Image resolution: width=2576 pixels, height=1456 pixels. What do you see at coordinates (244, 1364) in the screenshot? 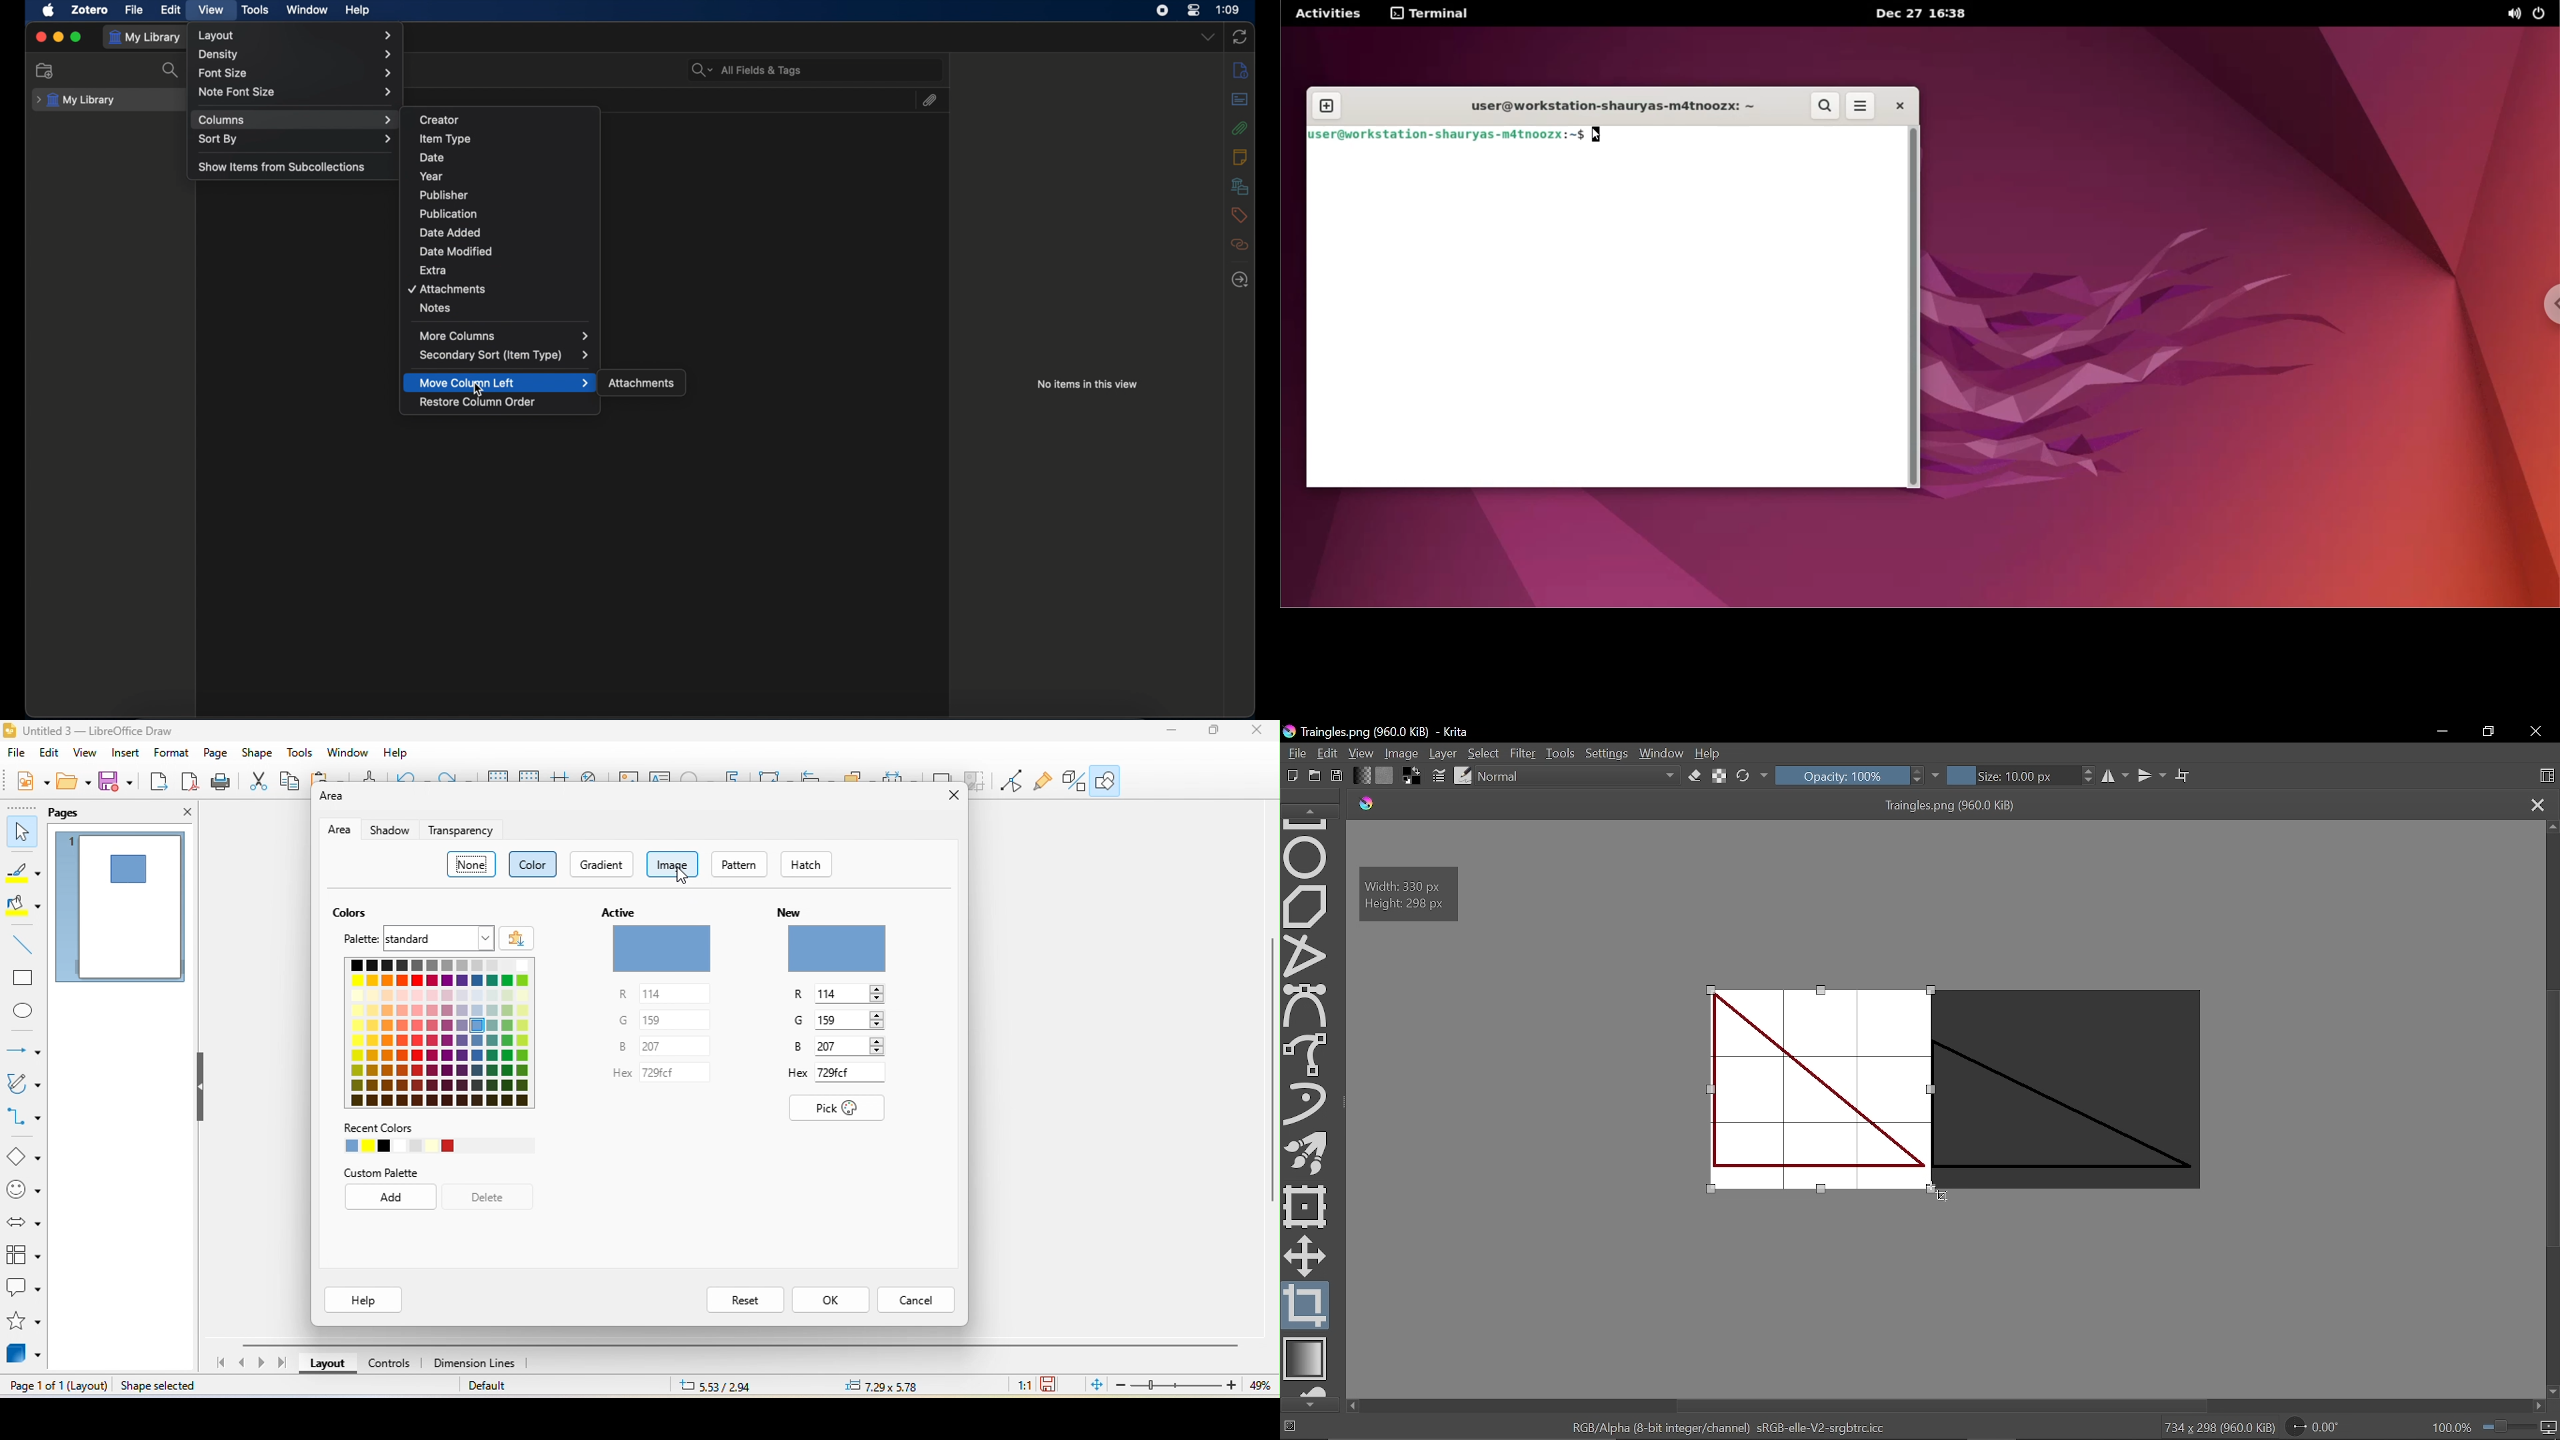
I see `previous page` at bounding box center [244, 1364].